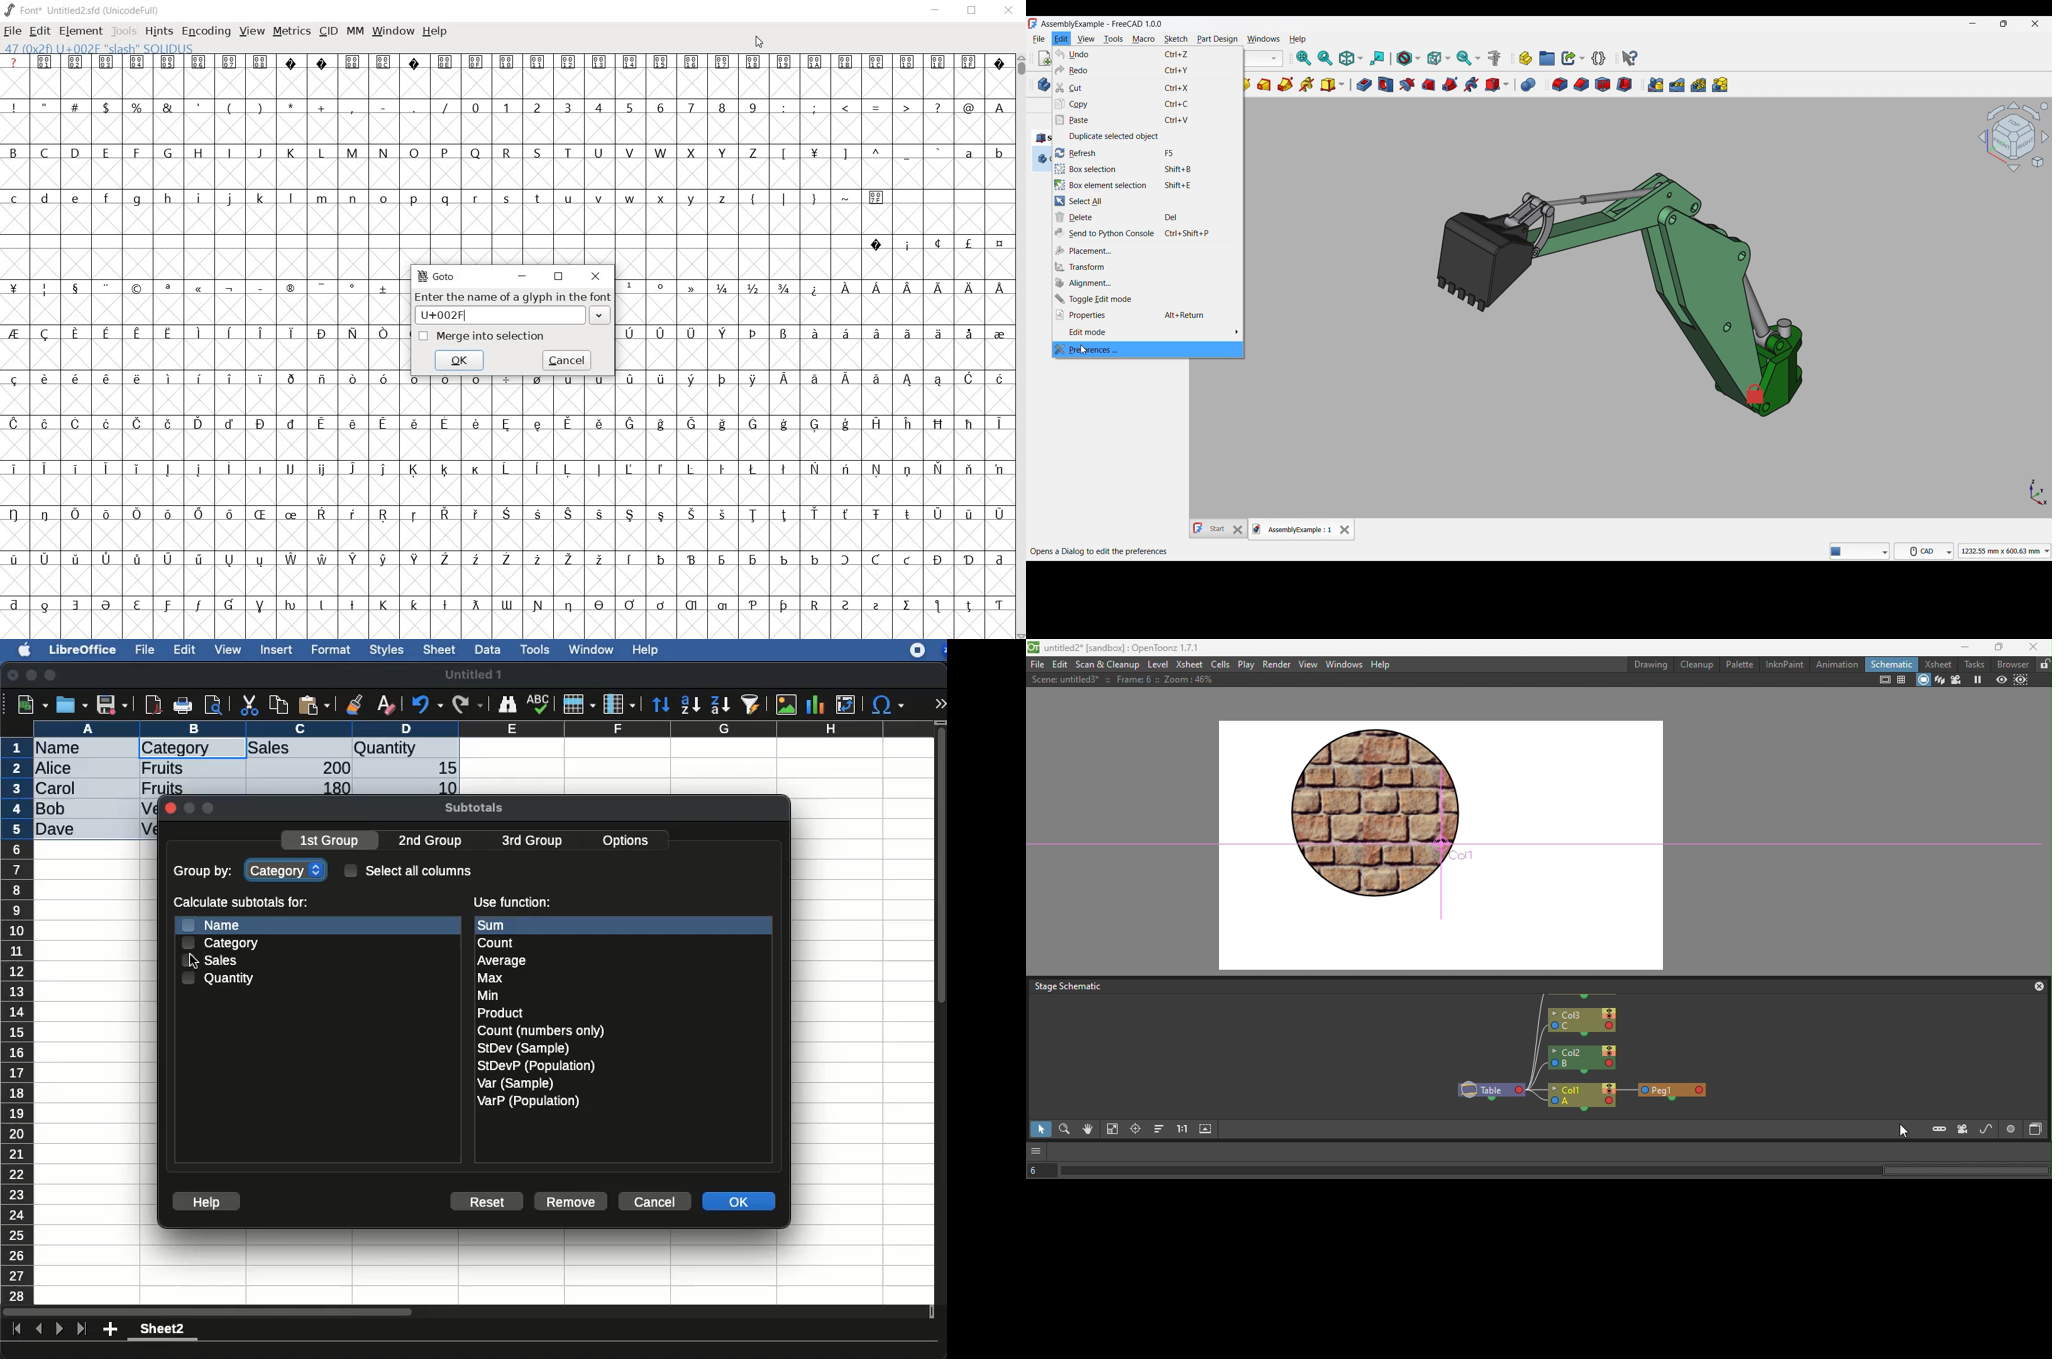  I want to click on Start - name of other tab, so click(1210, 528).